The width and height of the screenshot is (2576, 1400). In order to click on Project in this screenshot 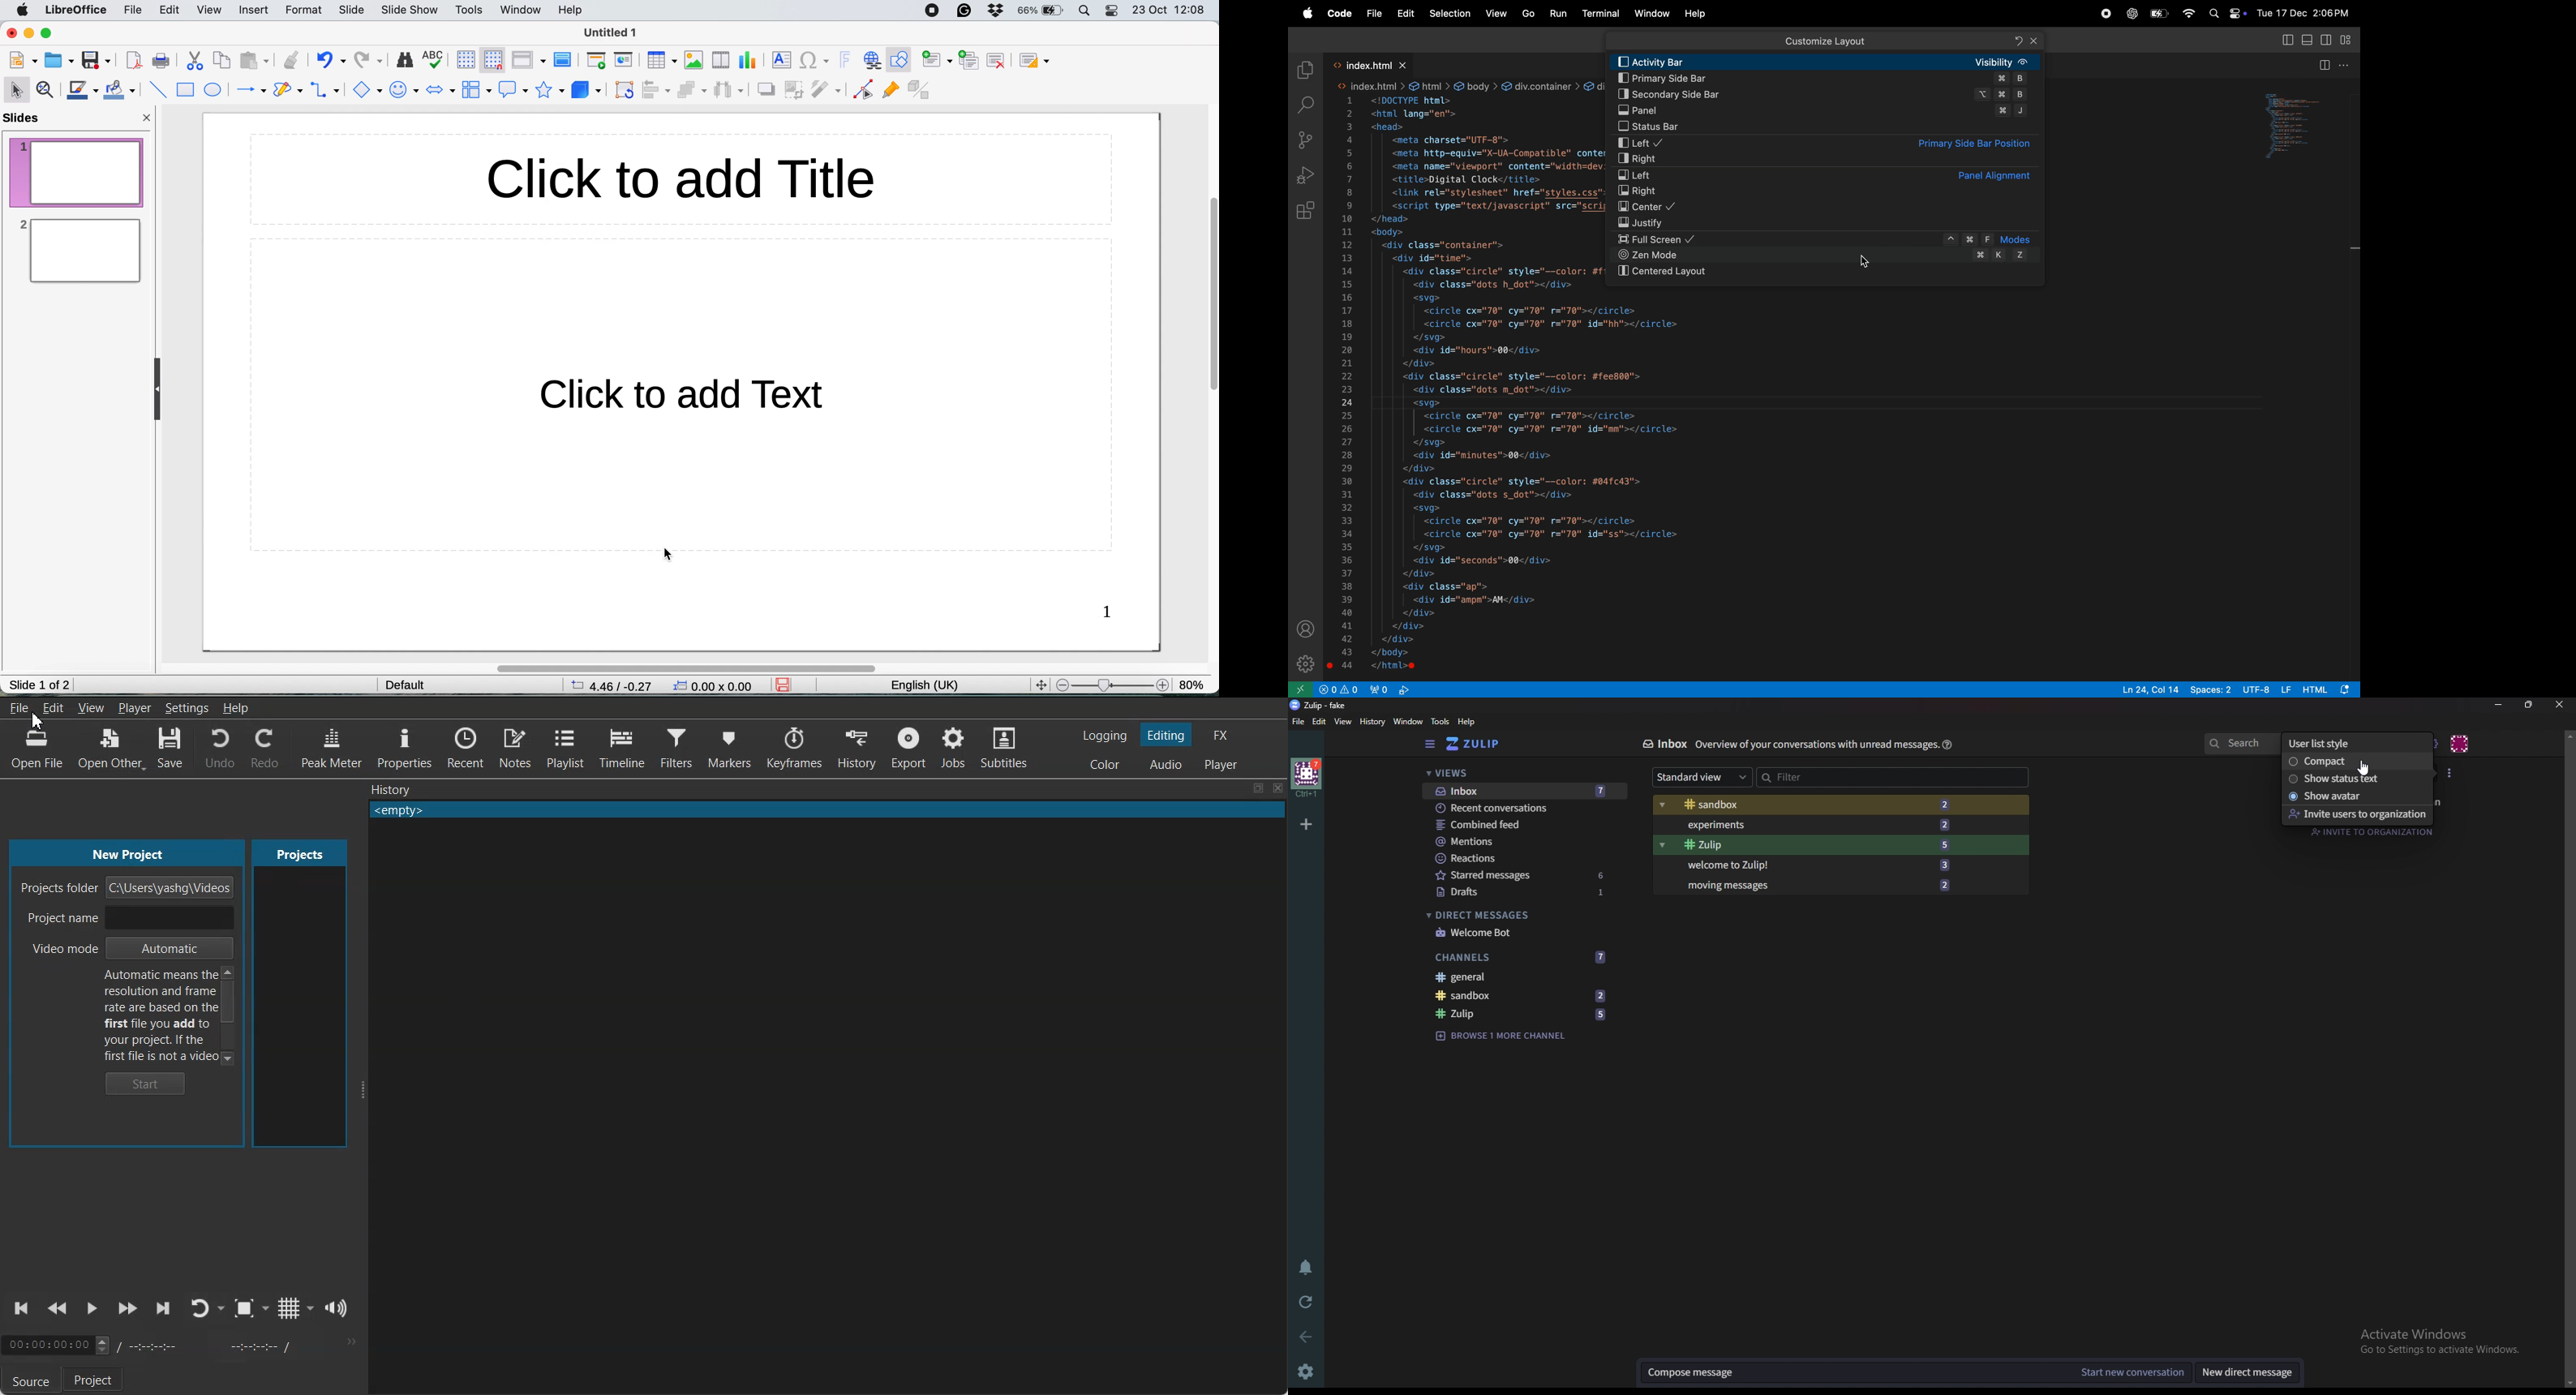, I will do `click(96, 1380)`.